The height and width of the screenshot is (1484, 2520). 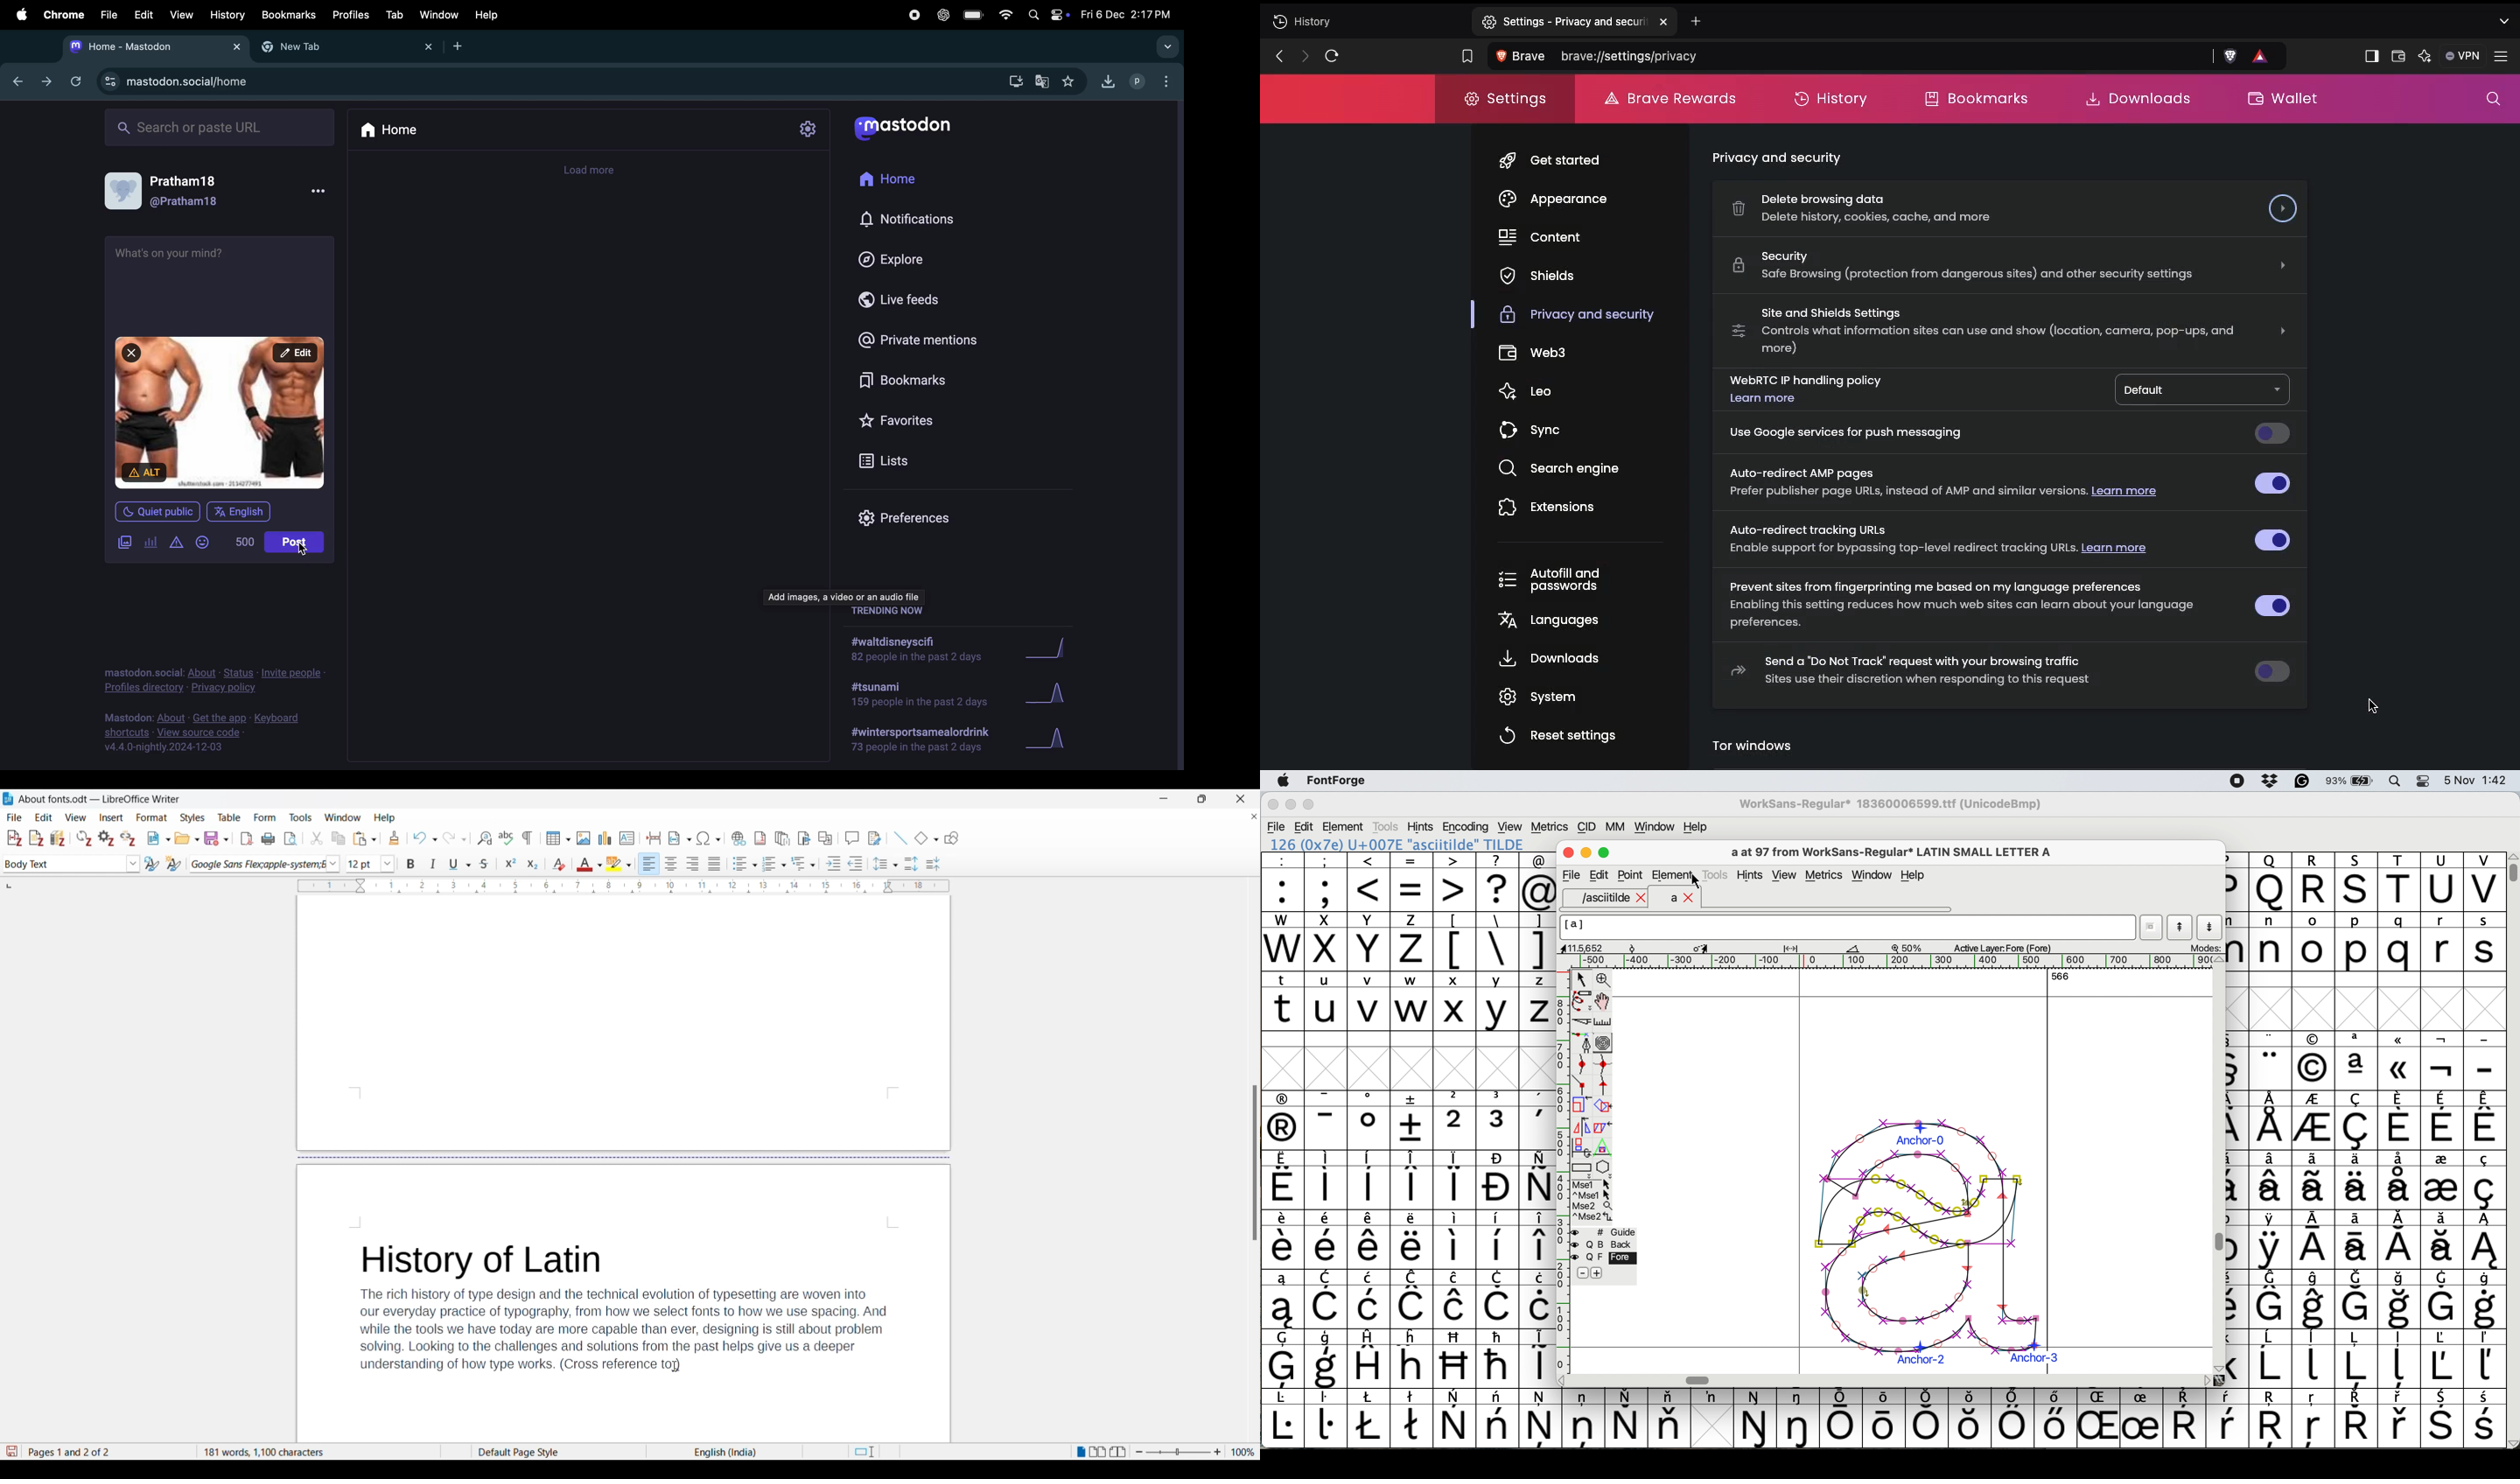 What do you see at coordinates (864, 1453) in the screenshot?
I see `Standard selection` at bounding box center [864, 1453].